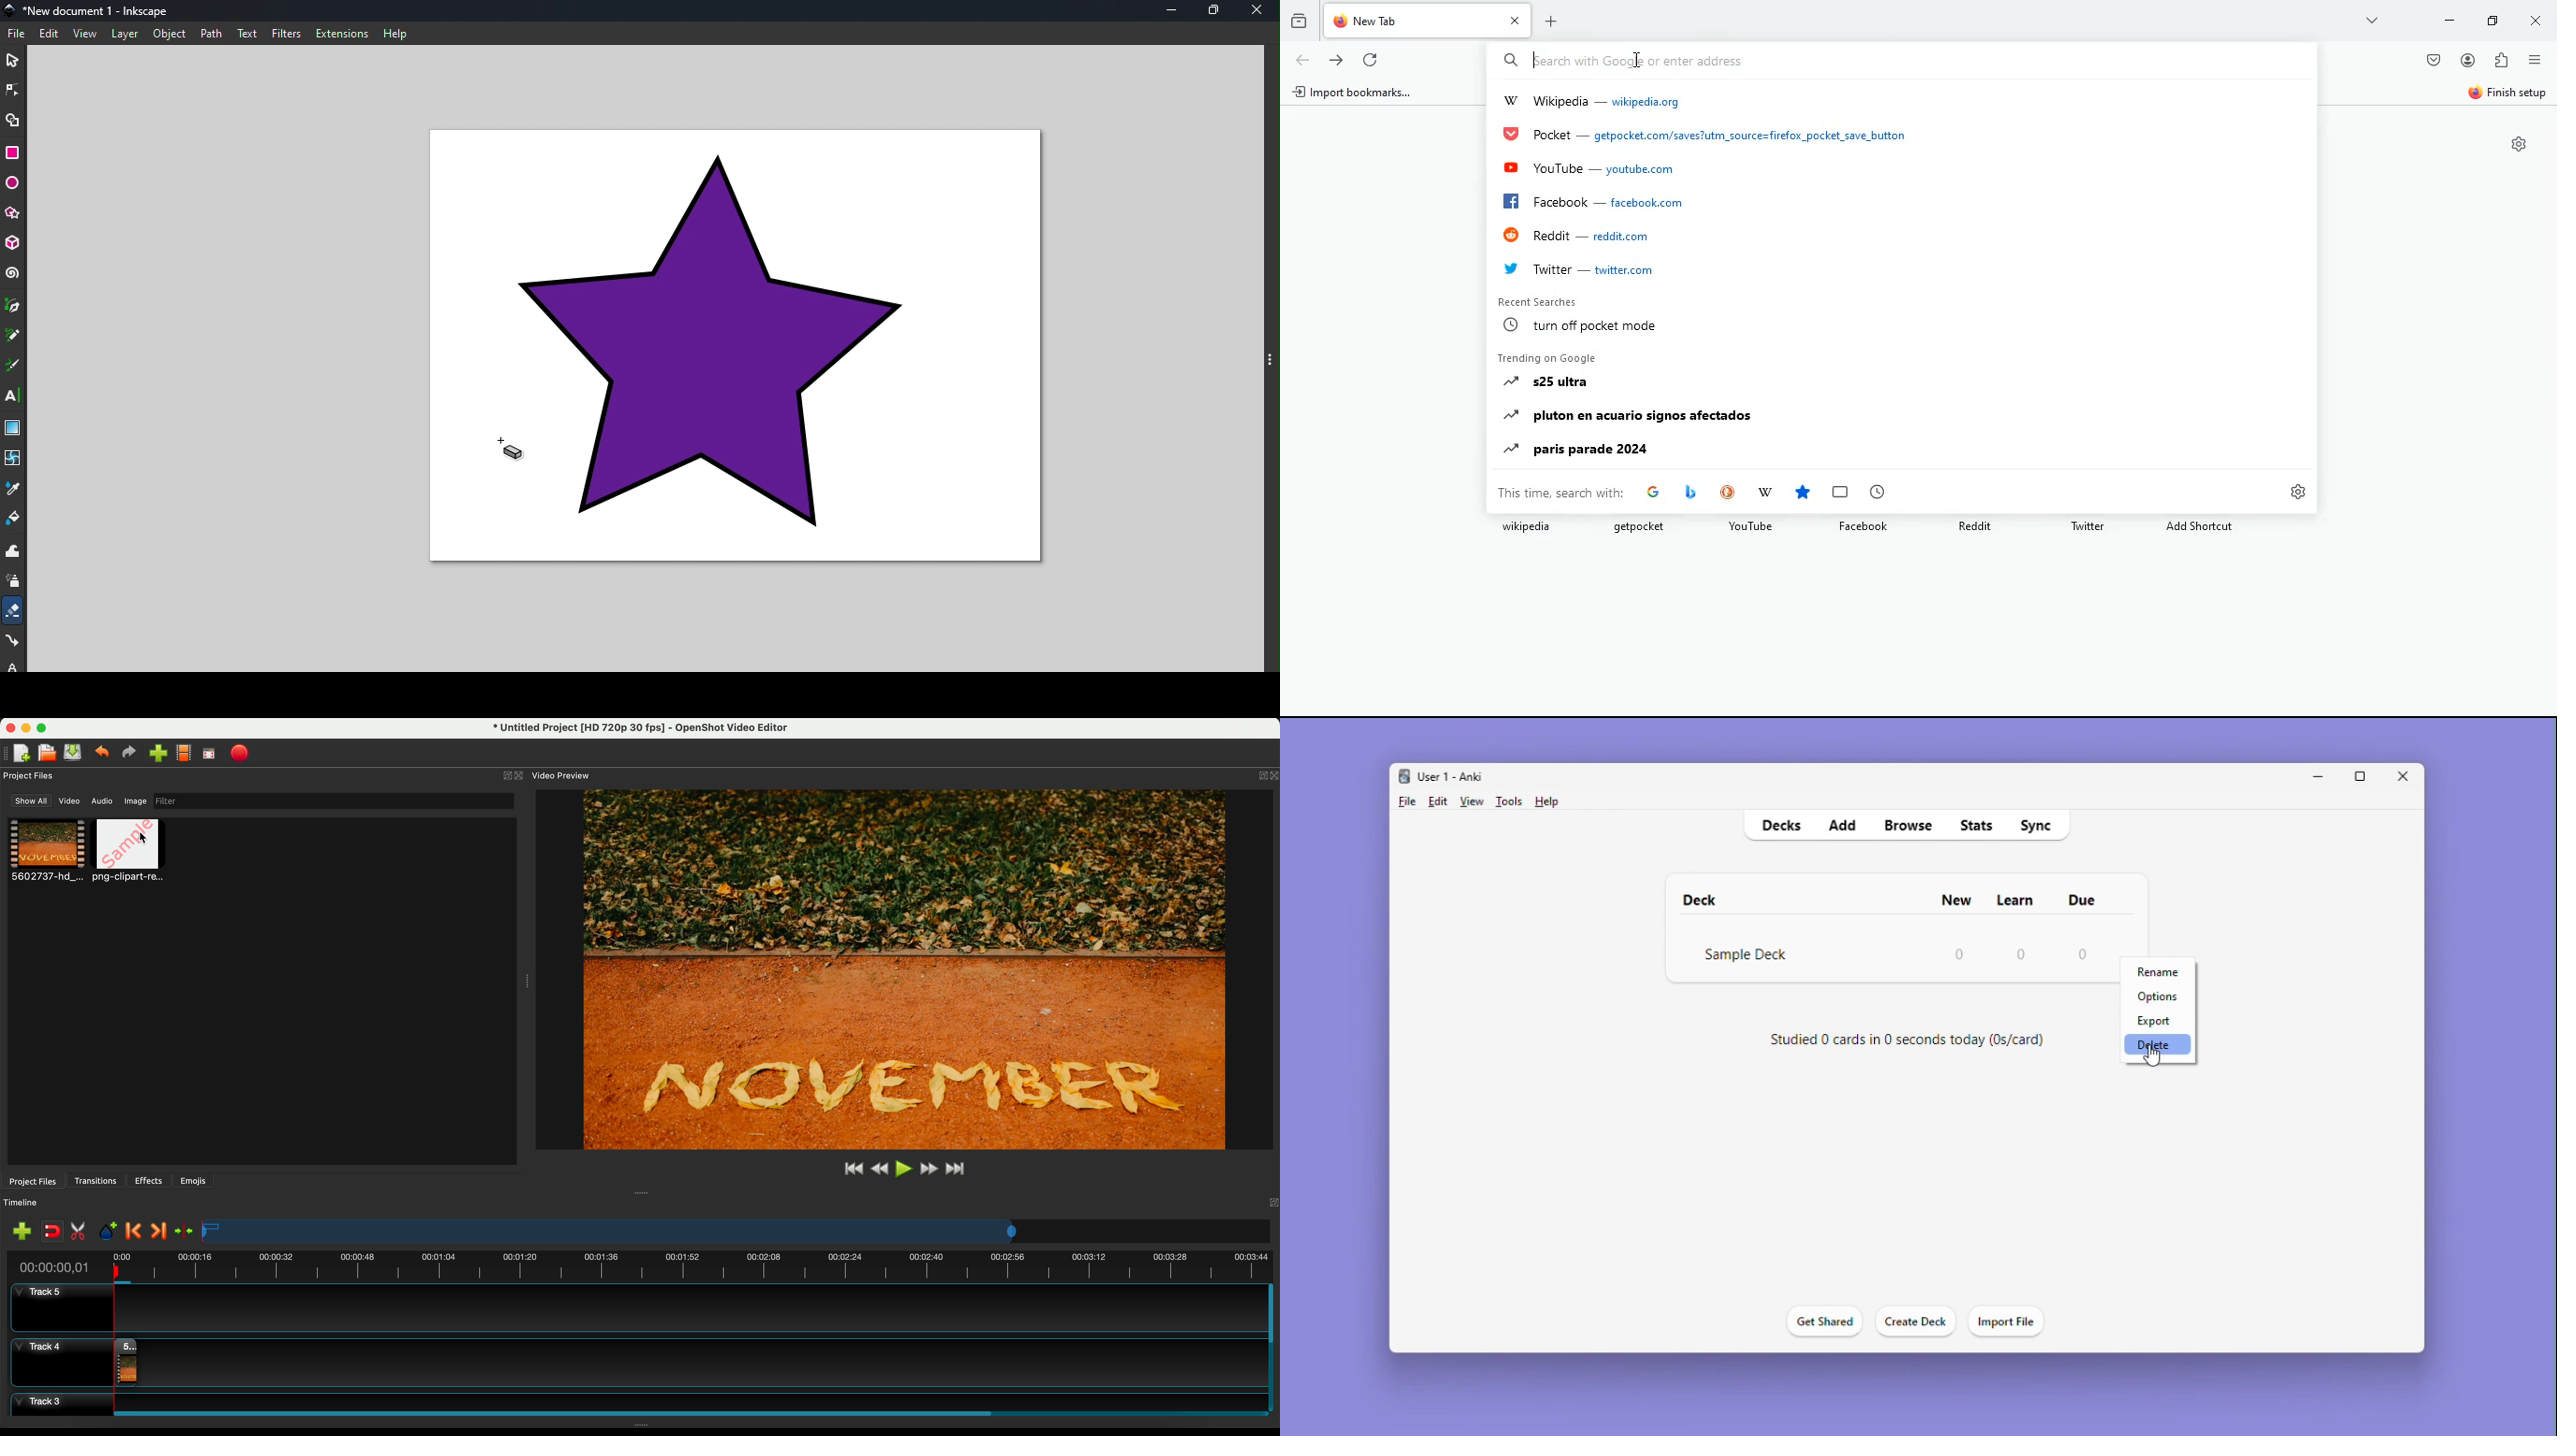  What do you see at coordinates (183, 1232) in the screenshot?
I see `center the timeline on the playhead` at bounding box center [183, 1232].